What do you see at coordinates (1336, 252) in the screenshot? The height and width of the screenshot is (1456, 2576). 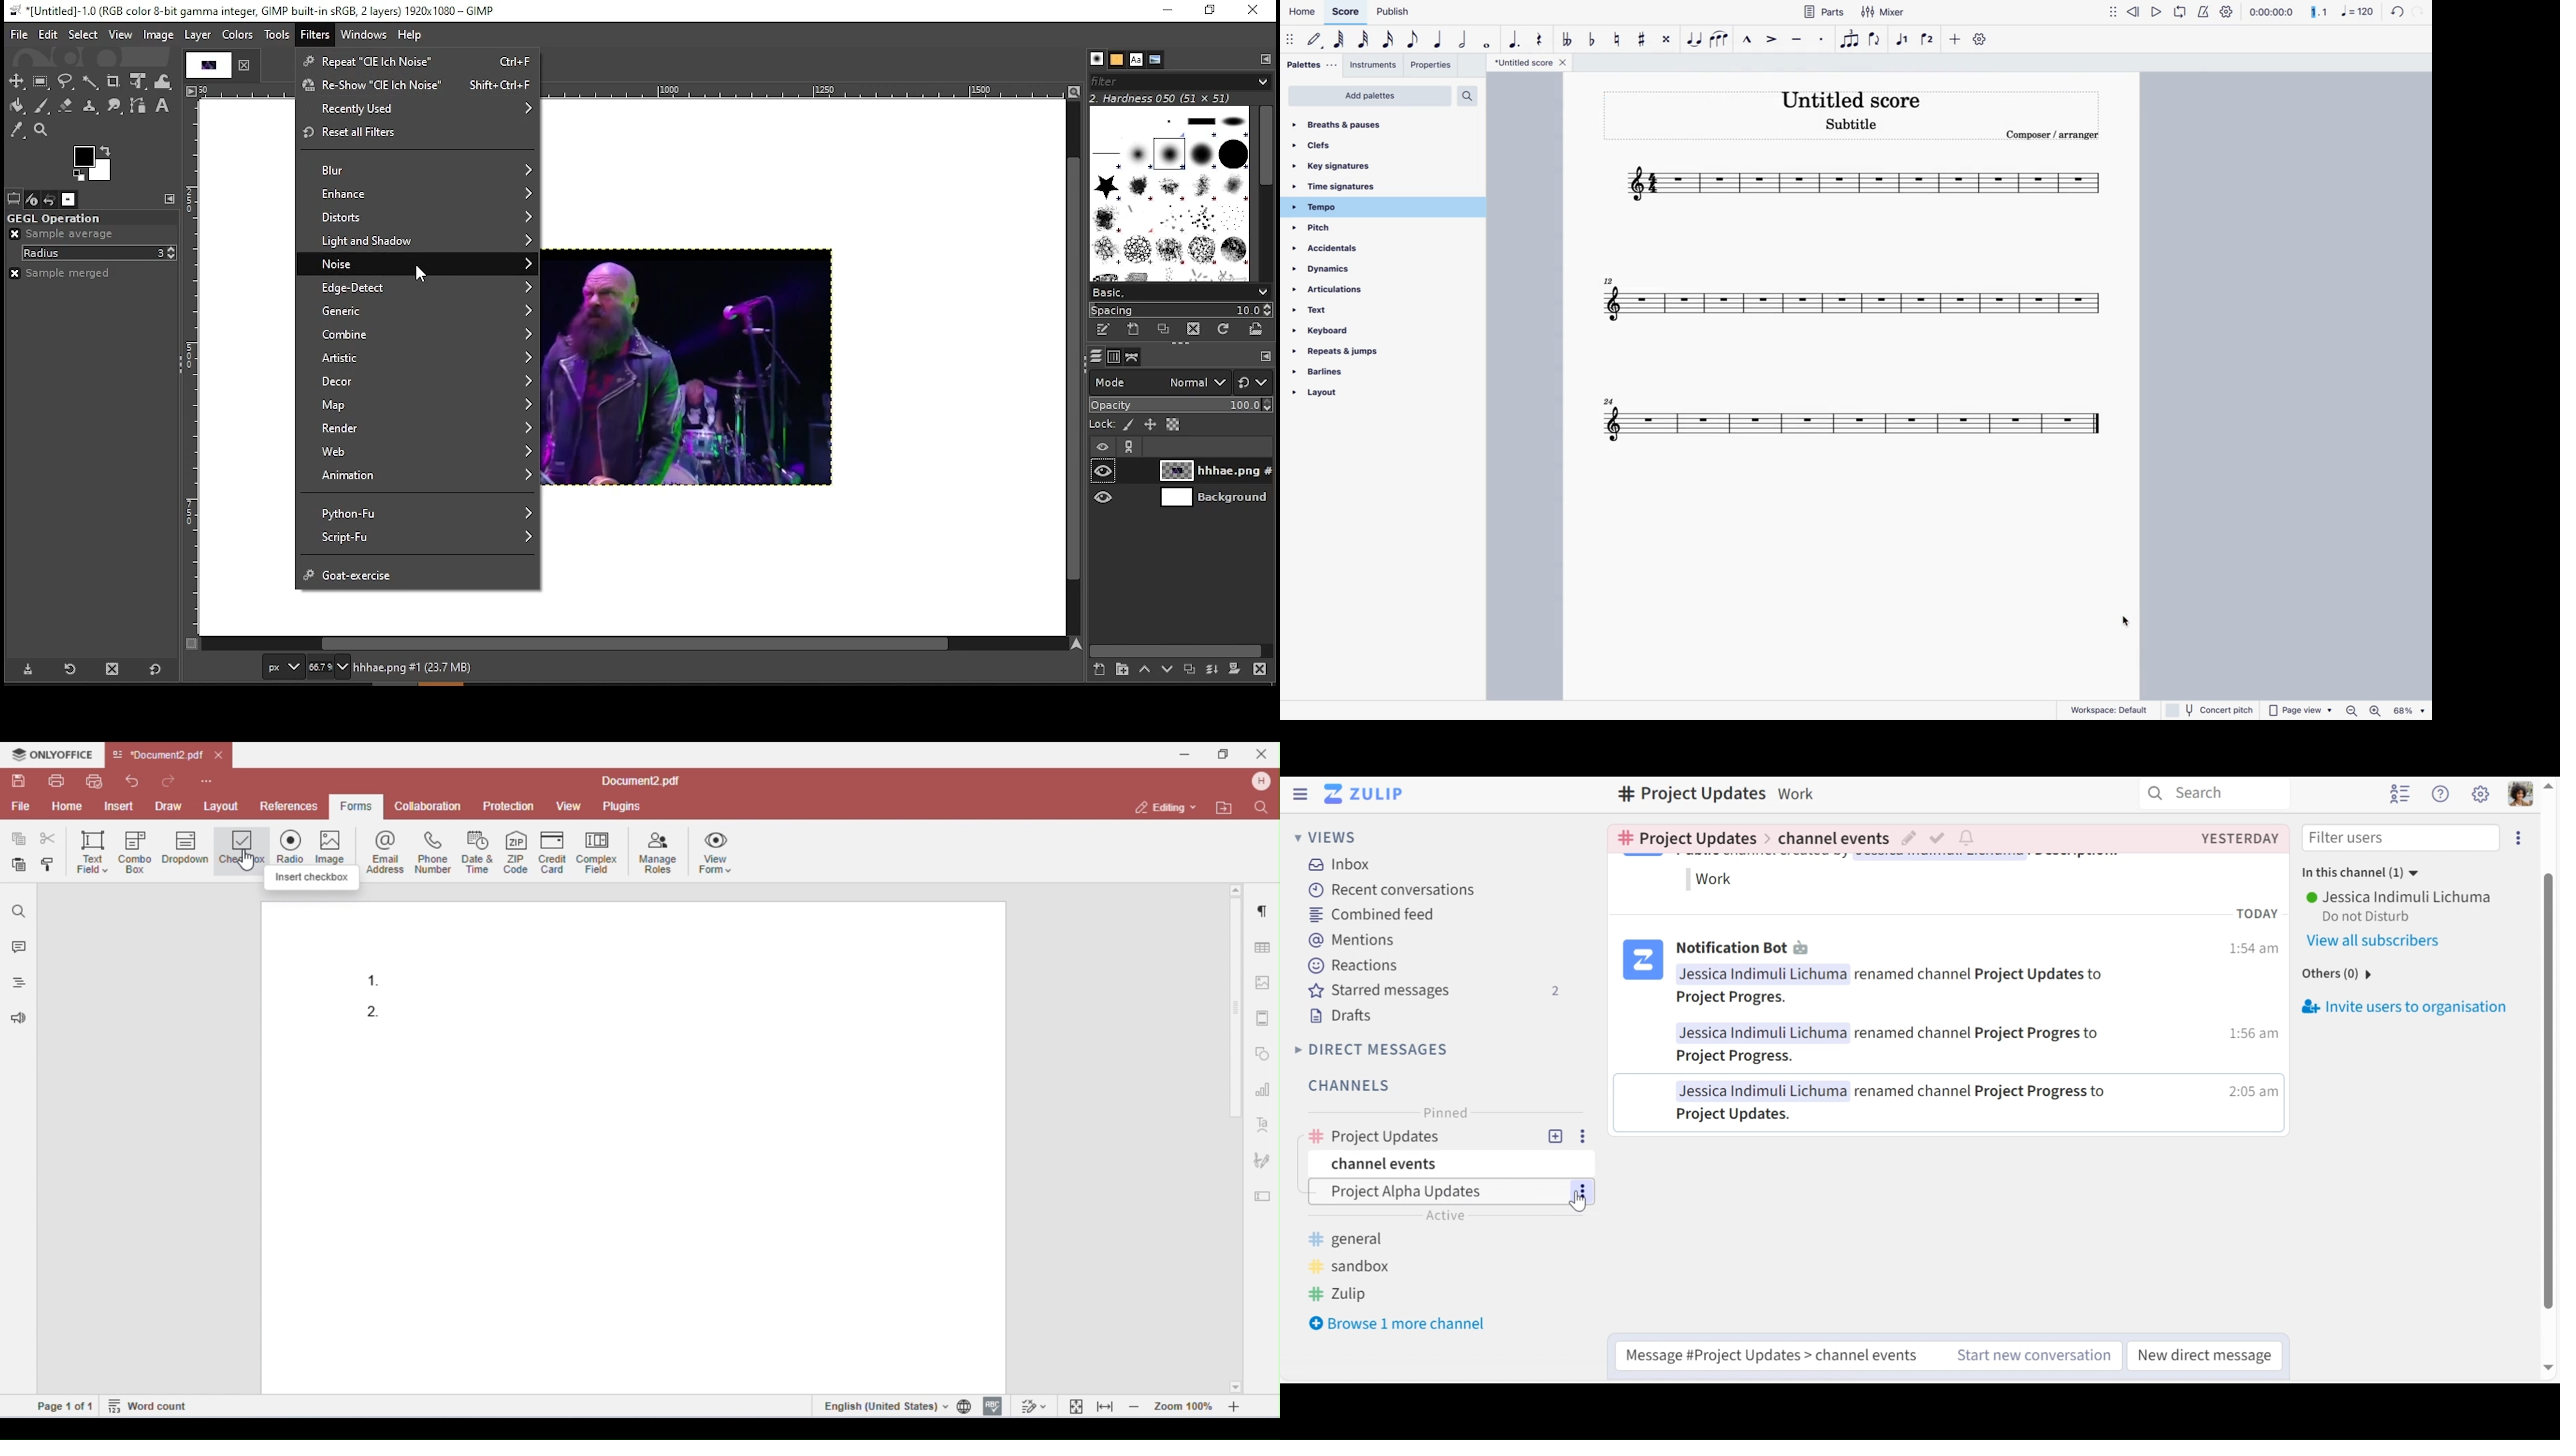 I see `accidentals` at bounding box center [1336, 252].